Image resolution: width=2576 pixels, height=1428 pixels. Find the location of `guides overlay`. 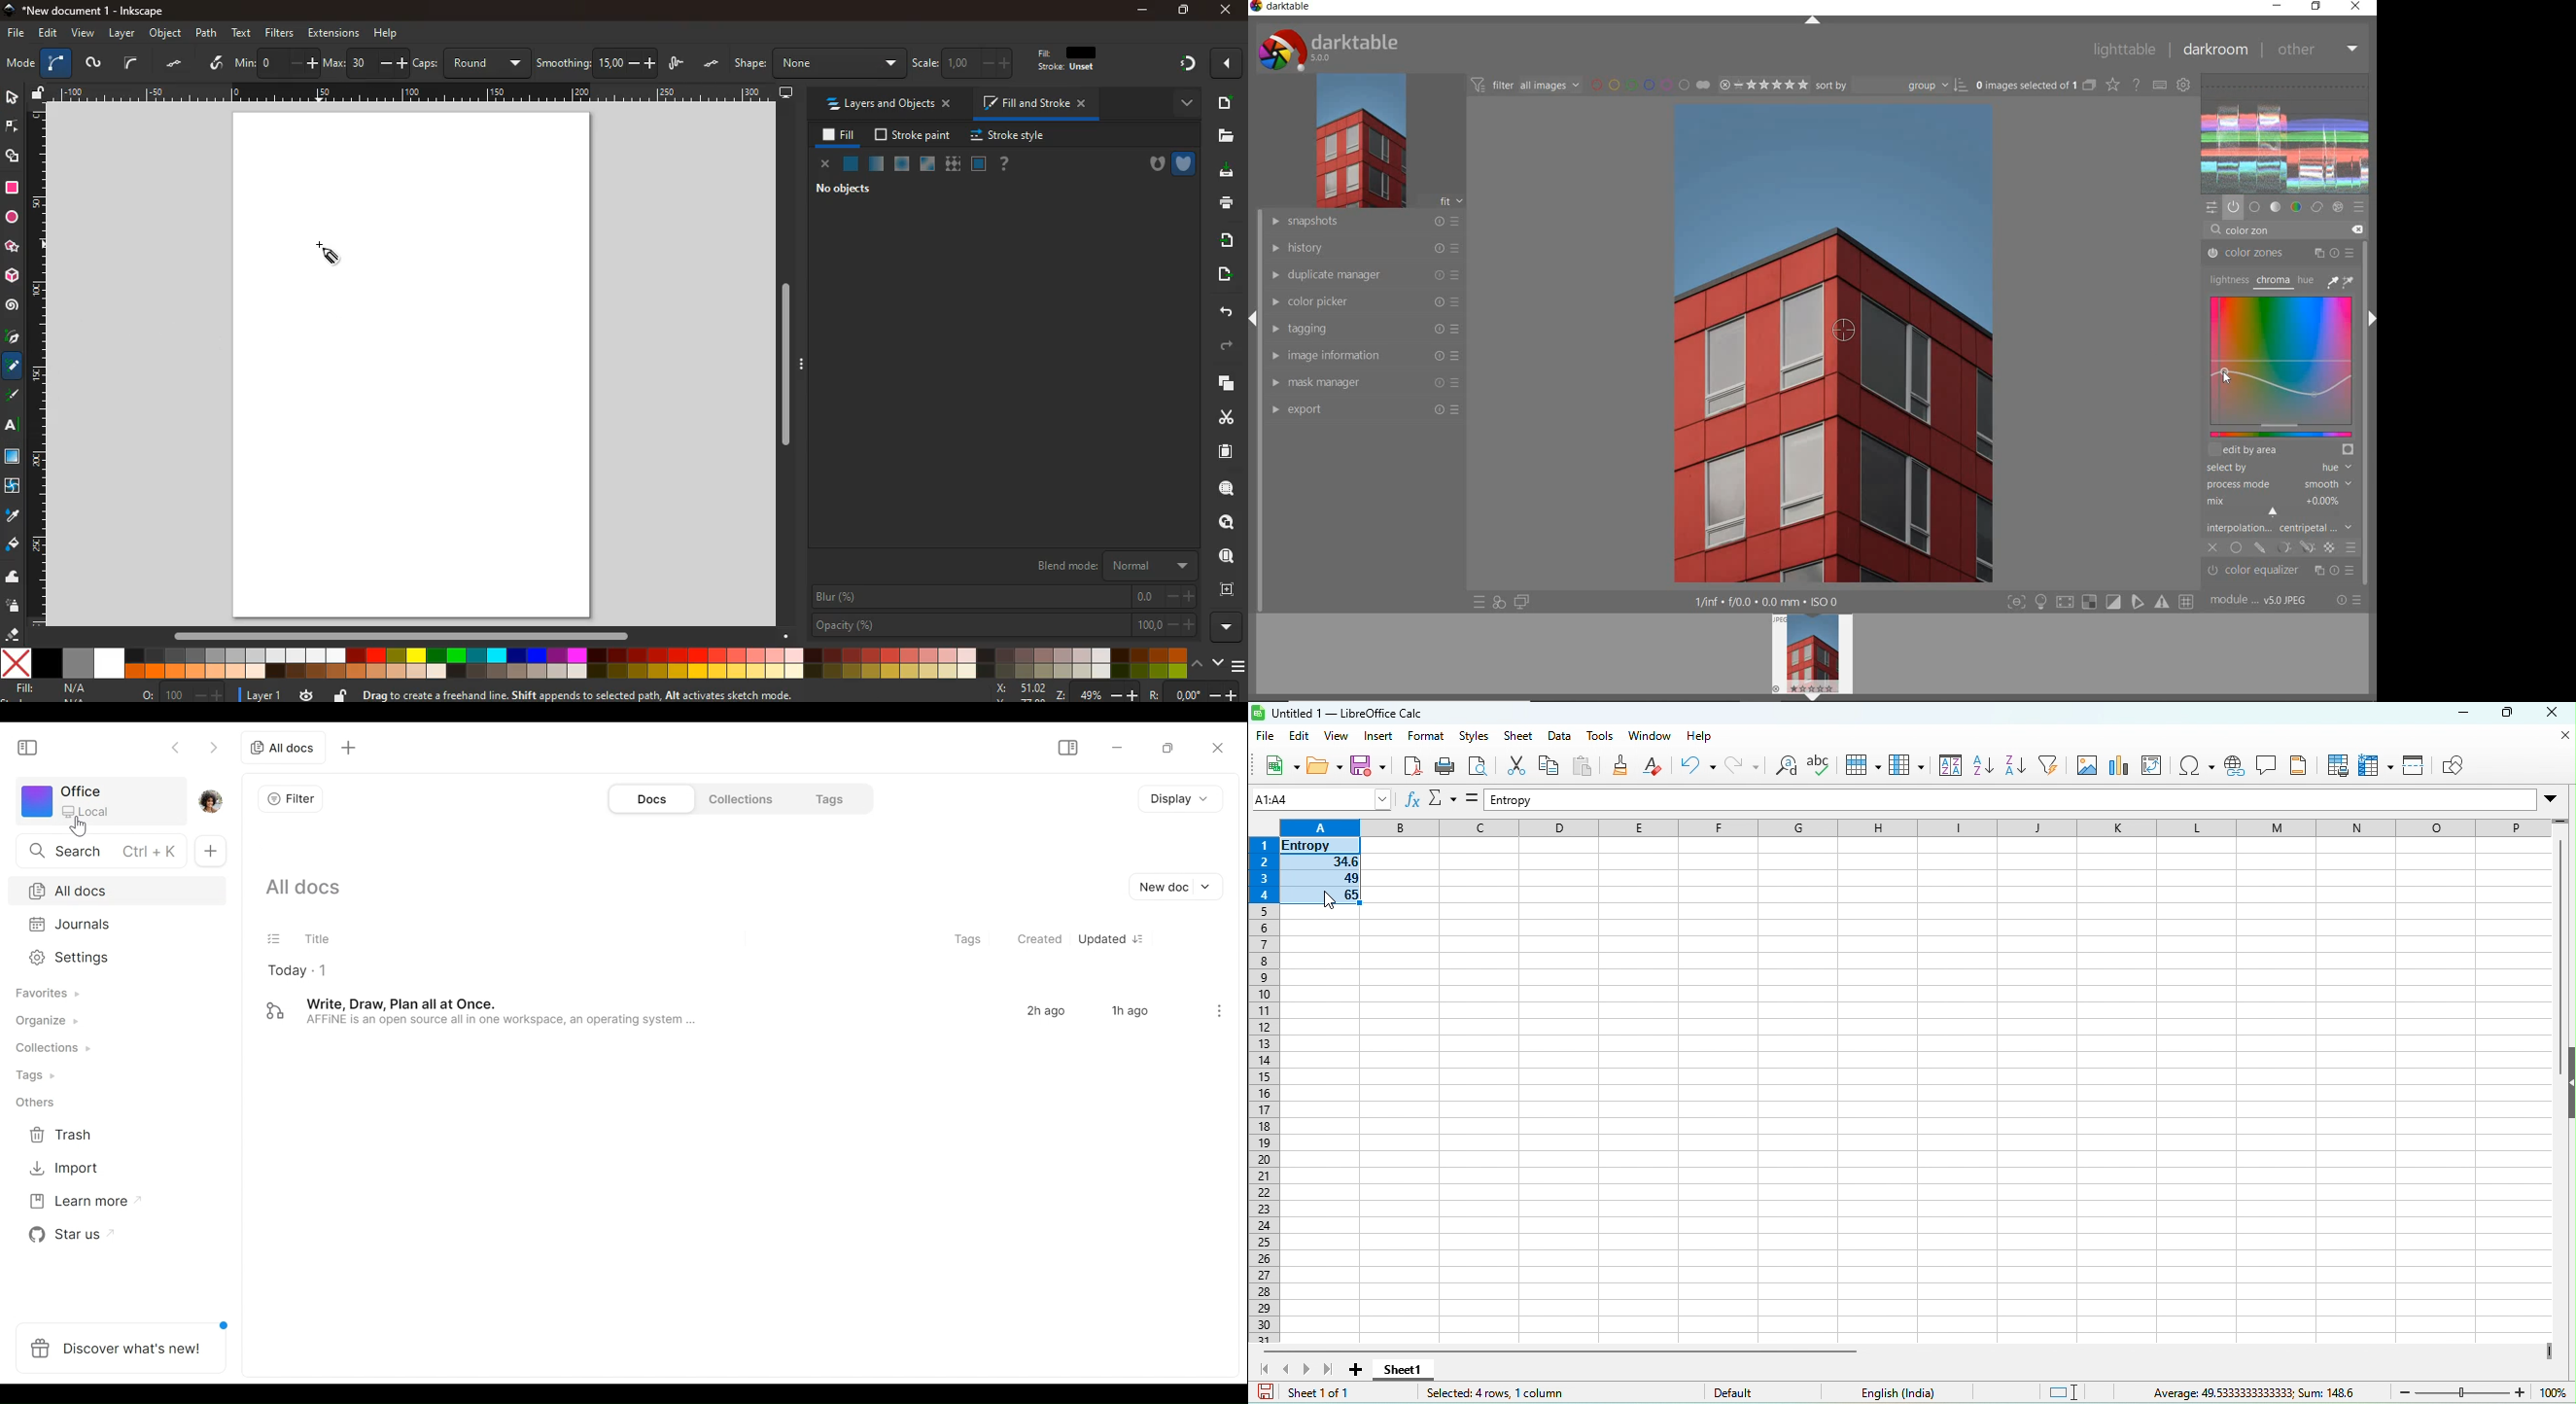

guides overlay is located at coordinates (2138, 602).